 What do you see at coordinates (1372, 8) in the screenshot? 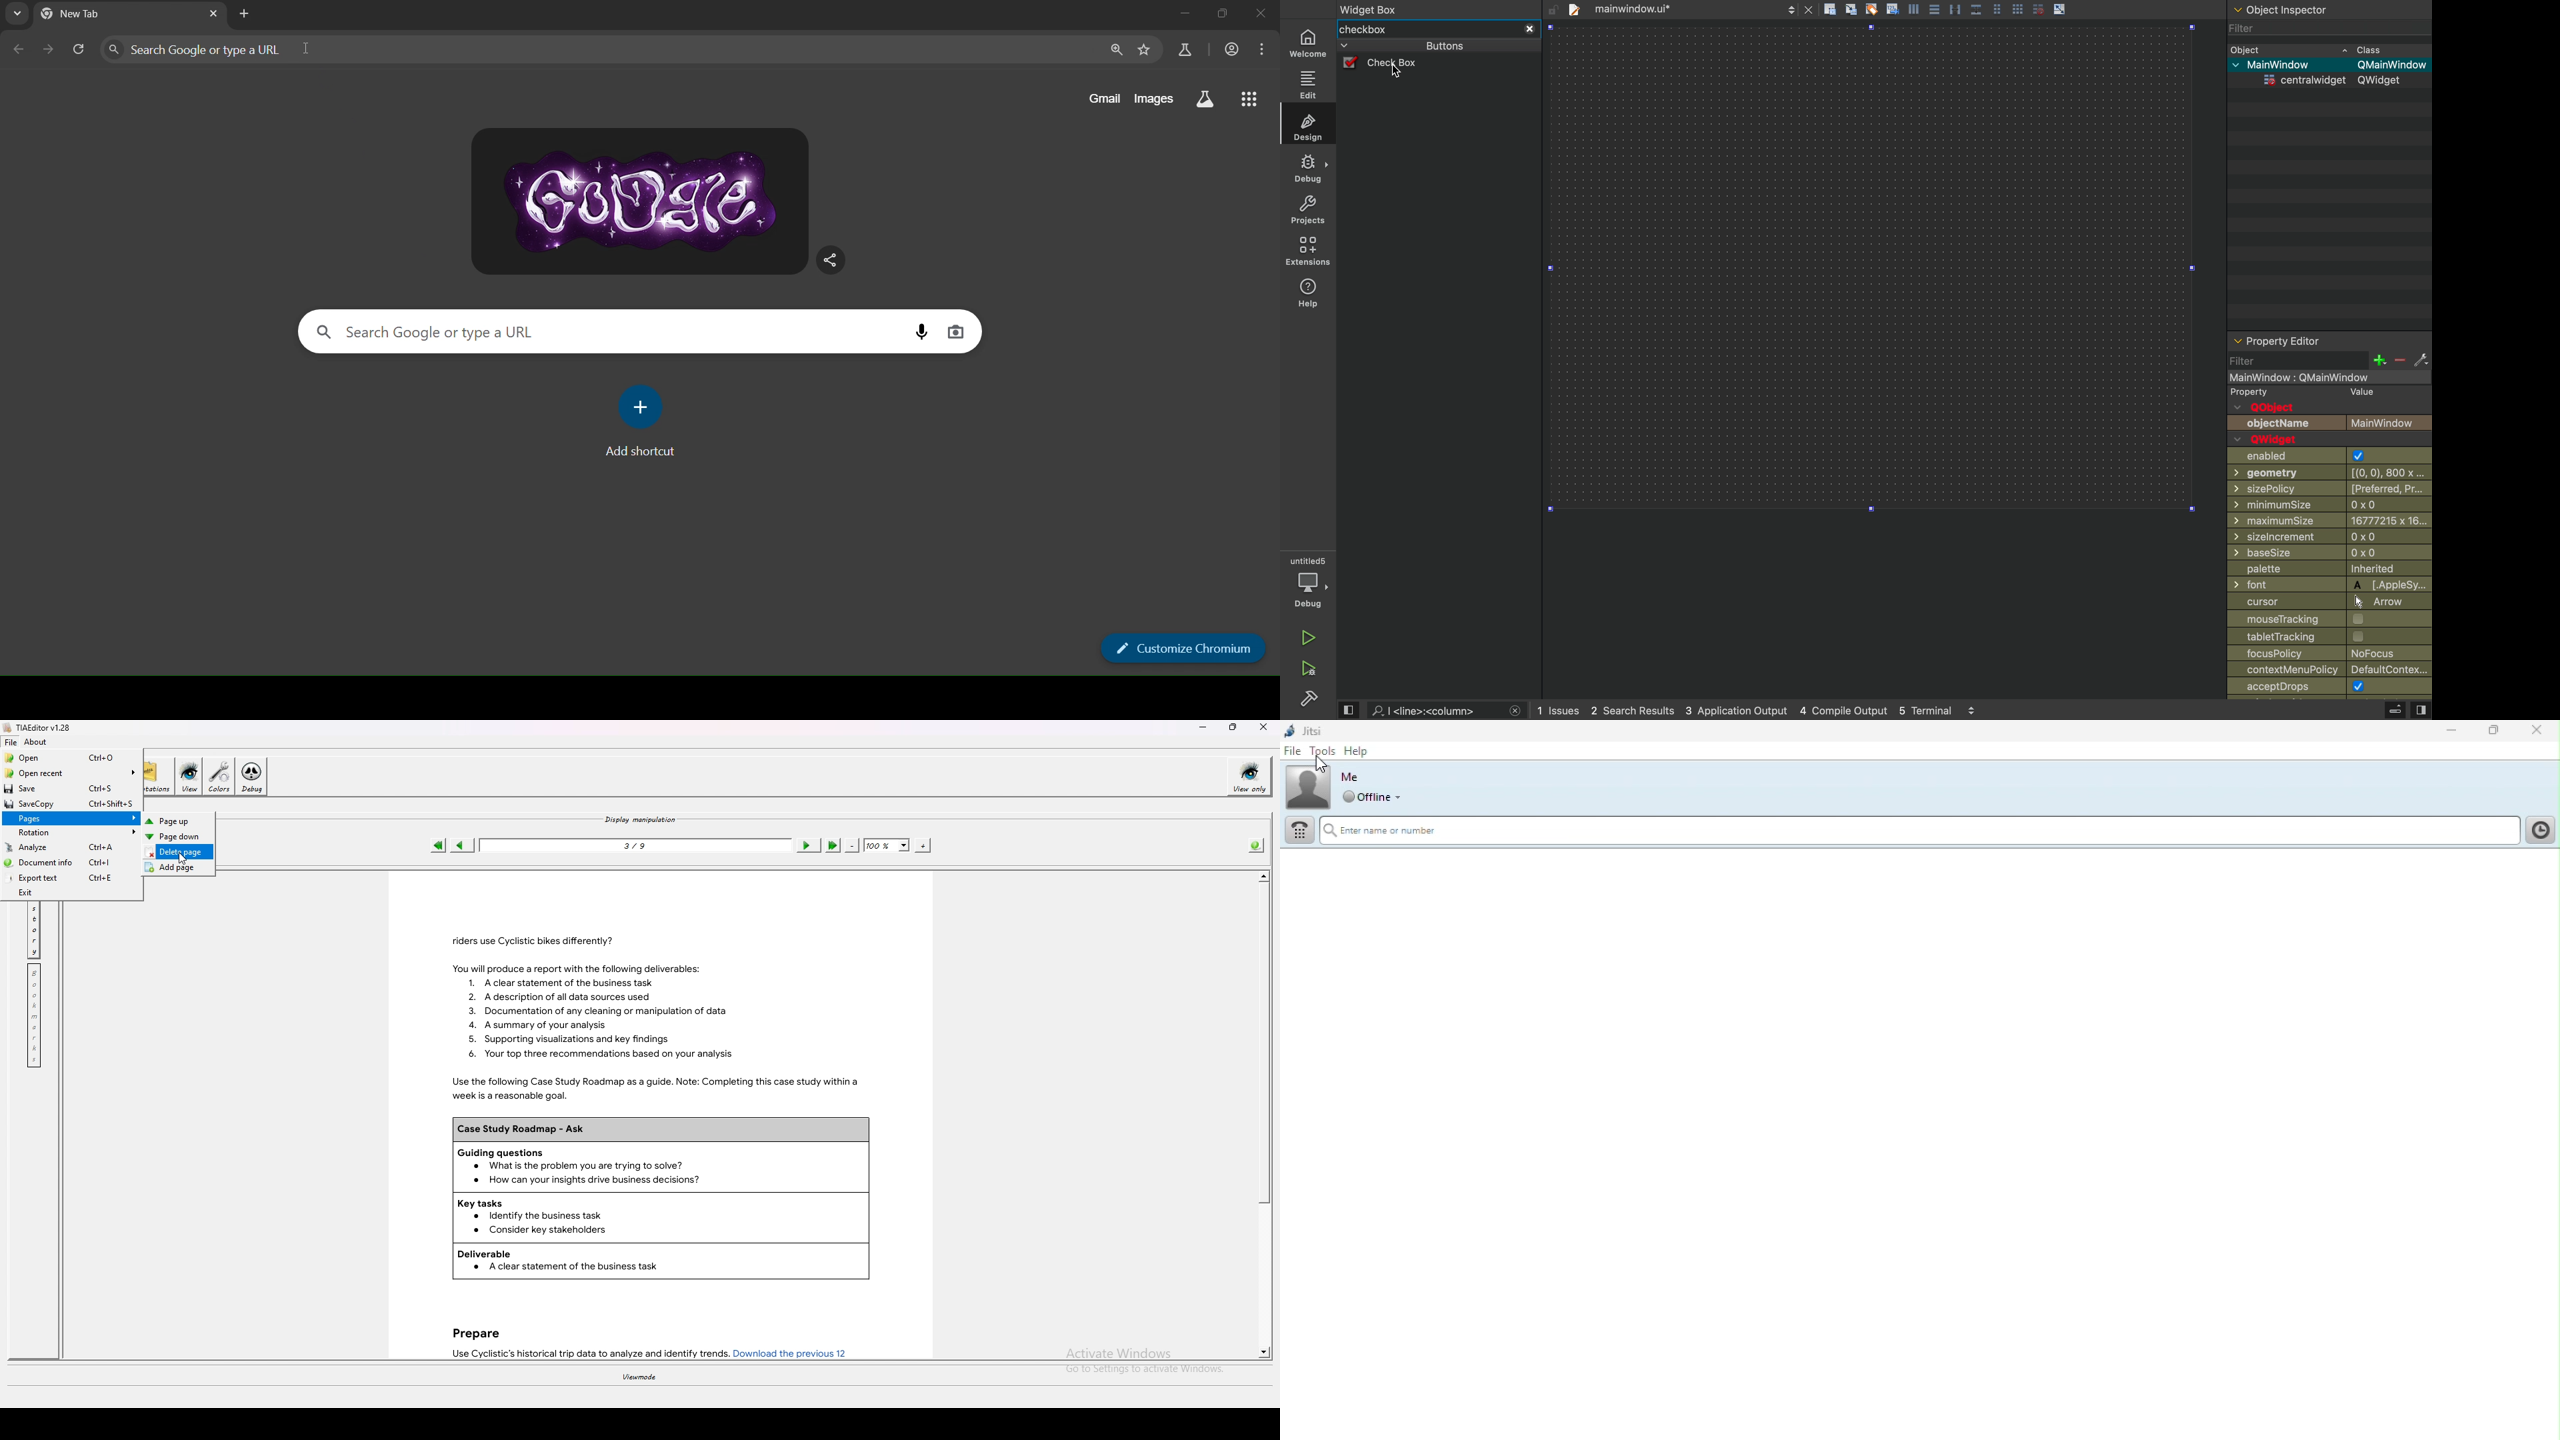
I see `Widget Box` at bounding box center [1372, 8].